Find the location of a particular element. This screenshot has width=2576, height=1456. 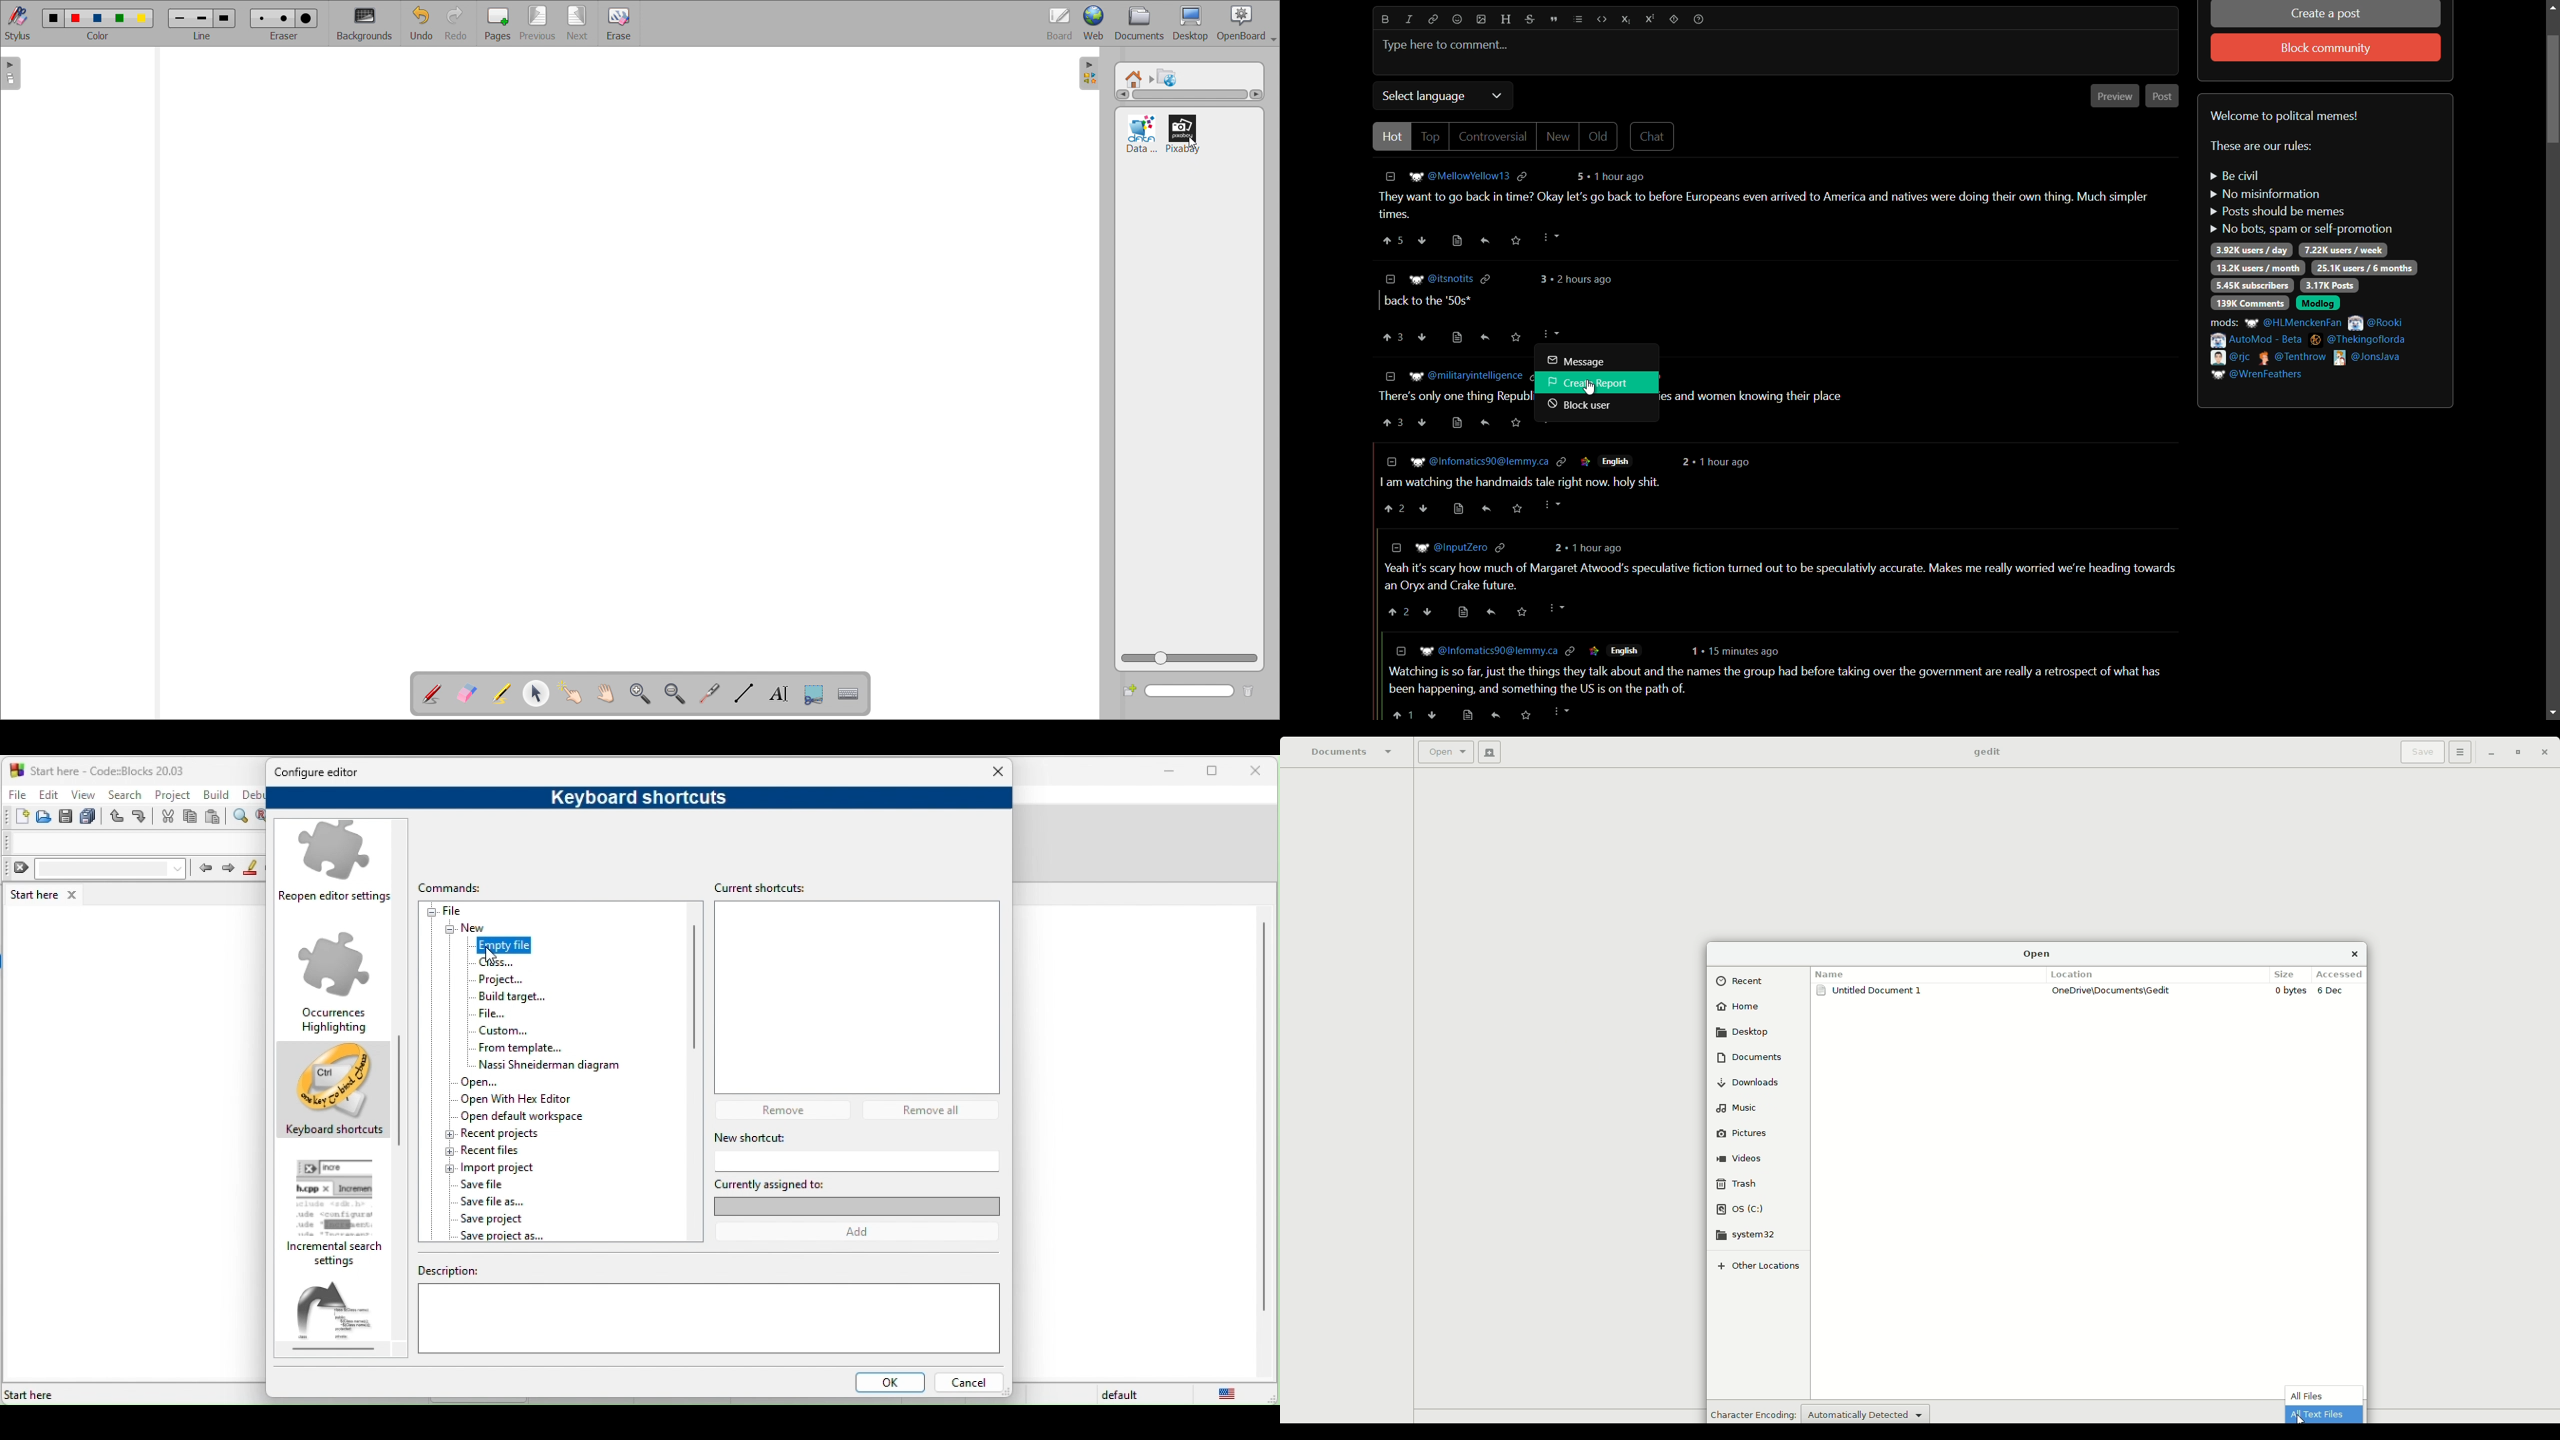

welcome to political memes is located at coordinates (2287, 116).